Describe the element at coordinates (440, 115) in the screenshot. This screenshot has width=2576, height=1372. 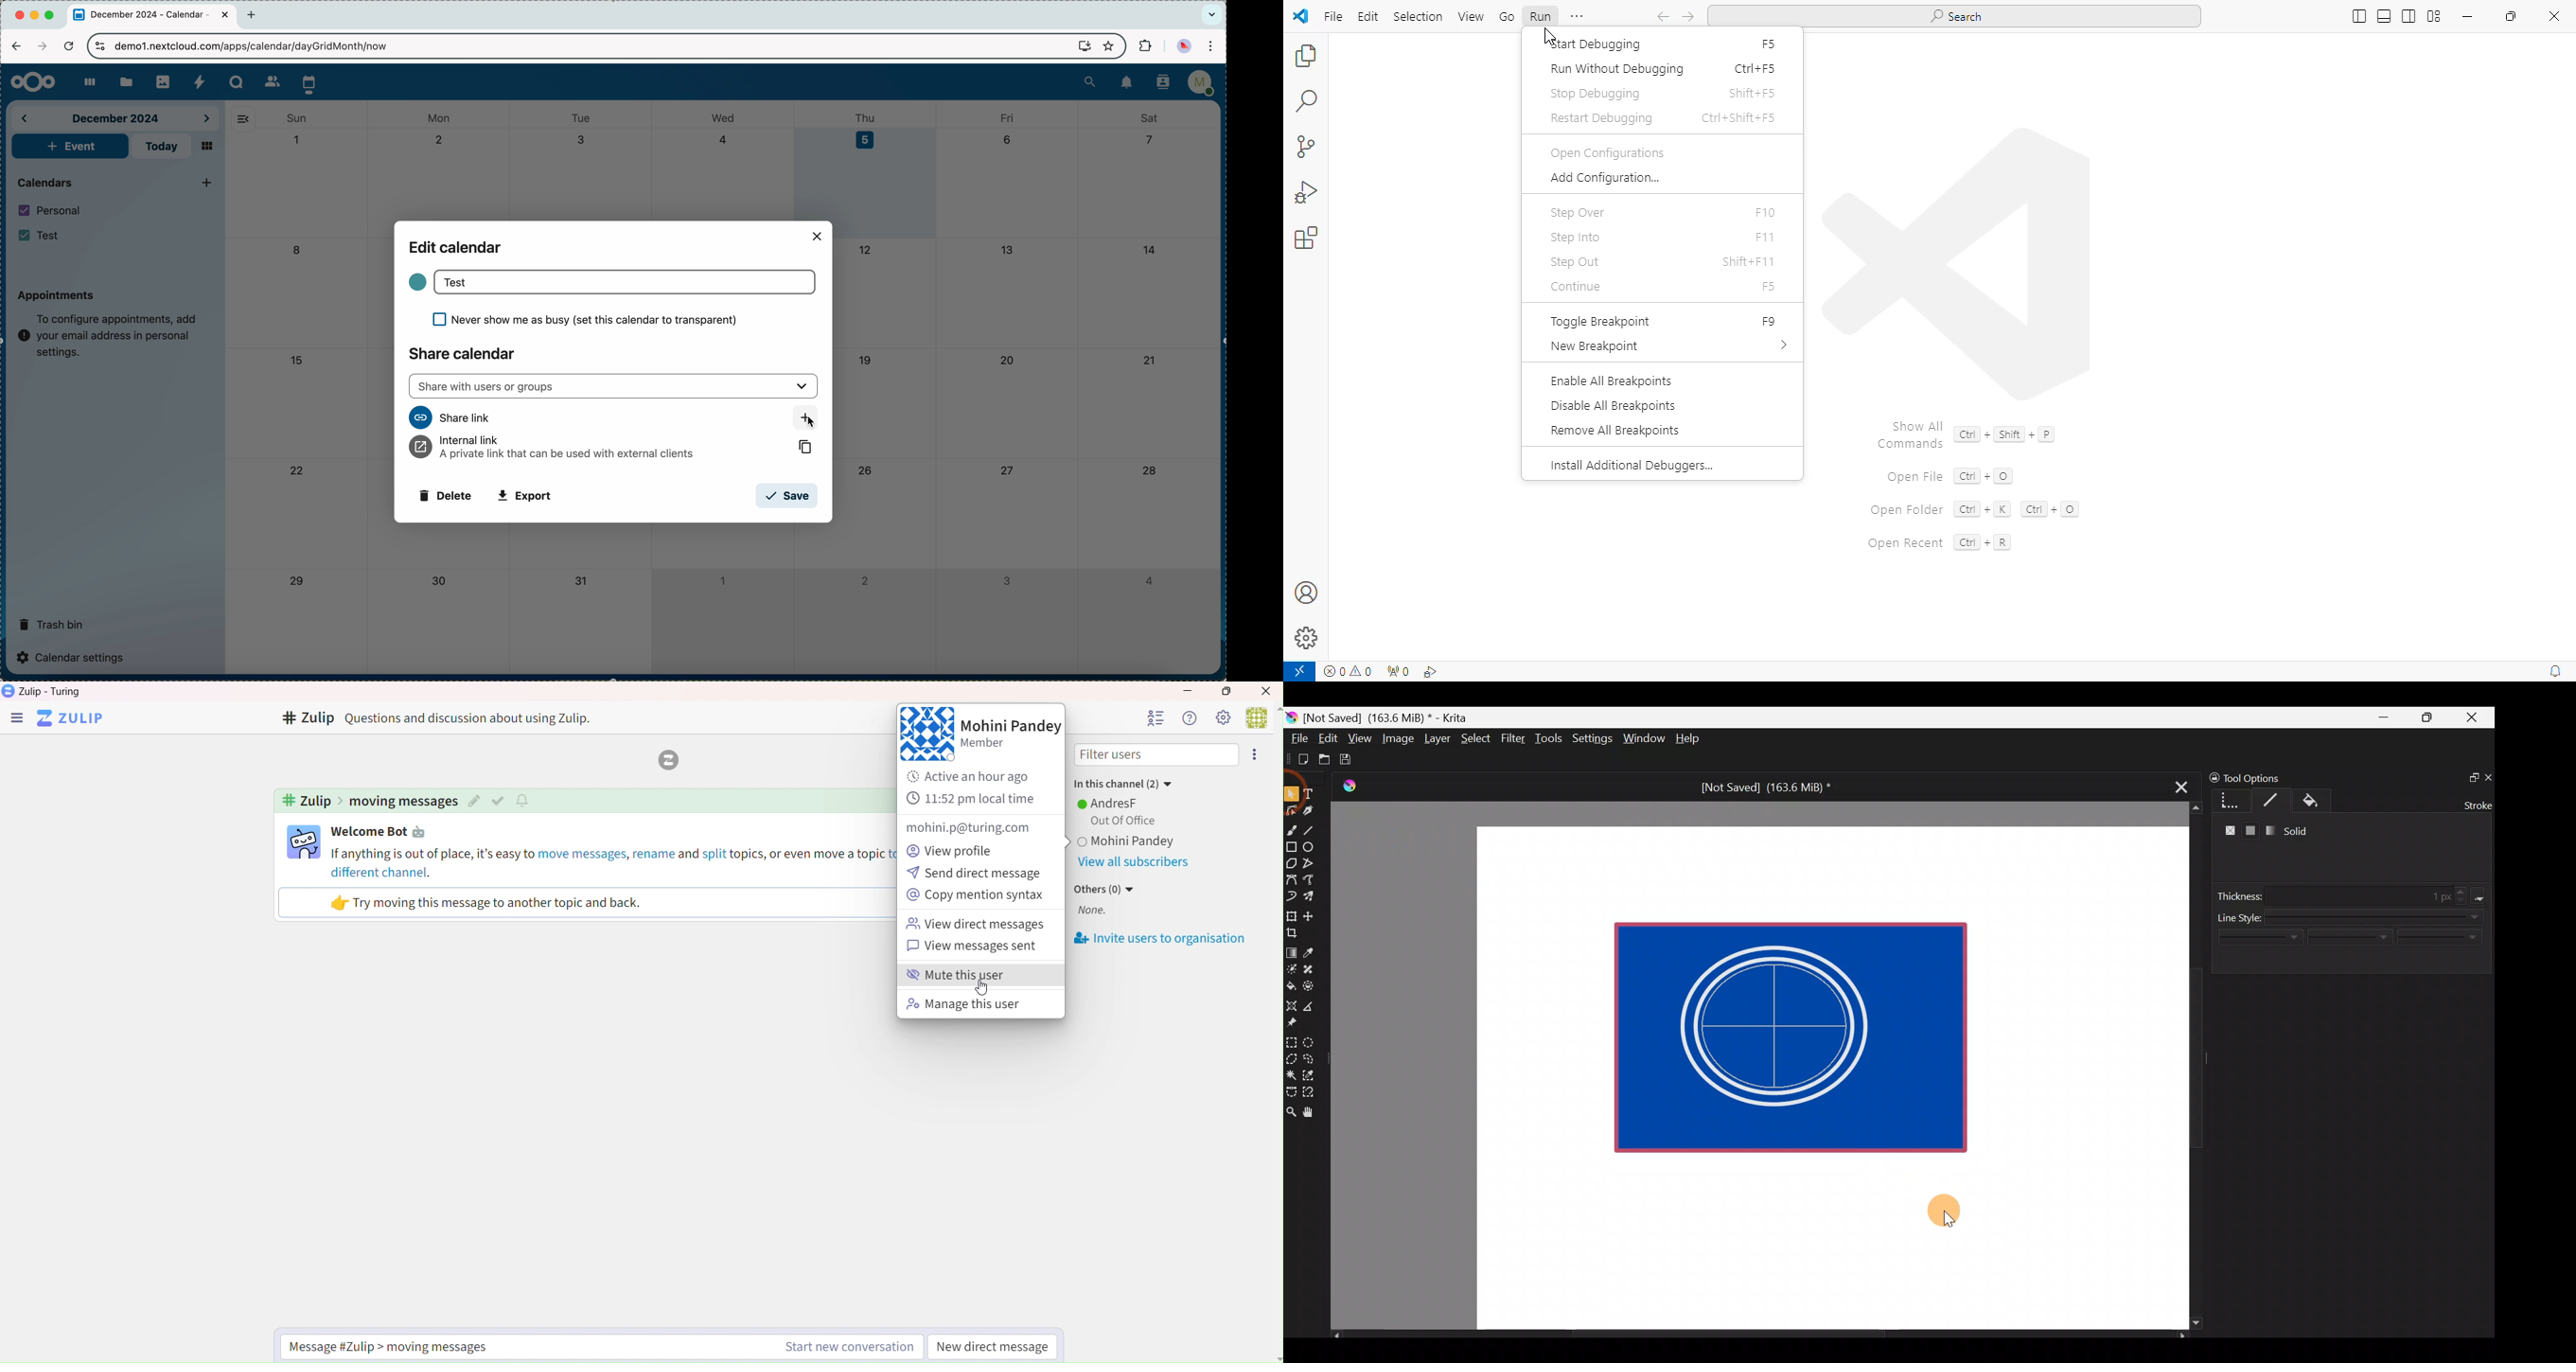
I see `mon` at that location.